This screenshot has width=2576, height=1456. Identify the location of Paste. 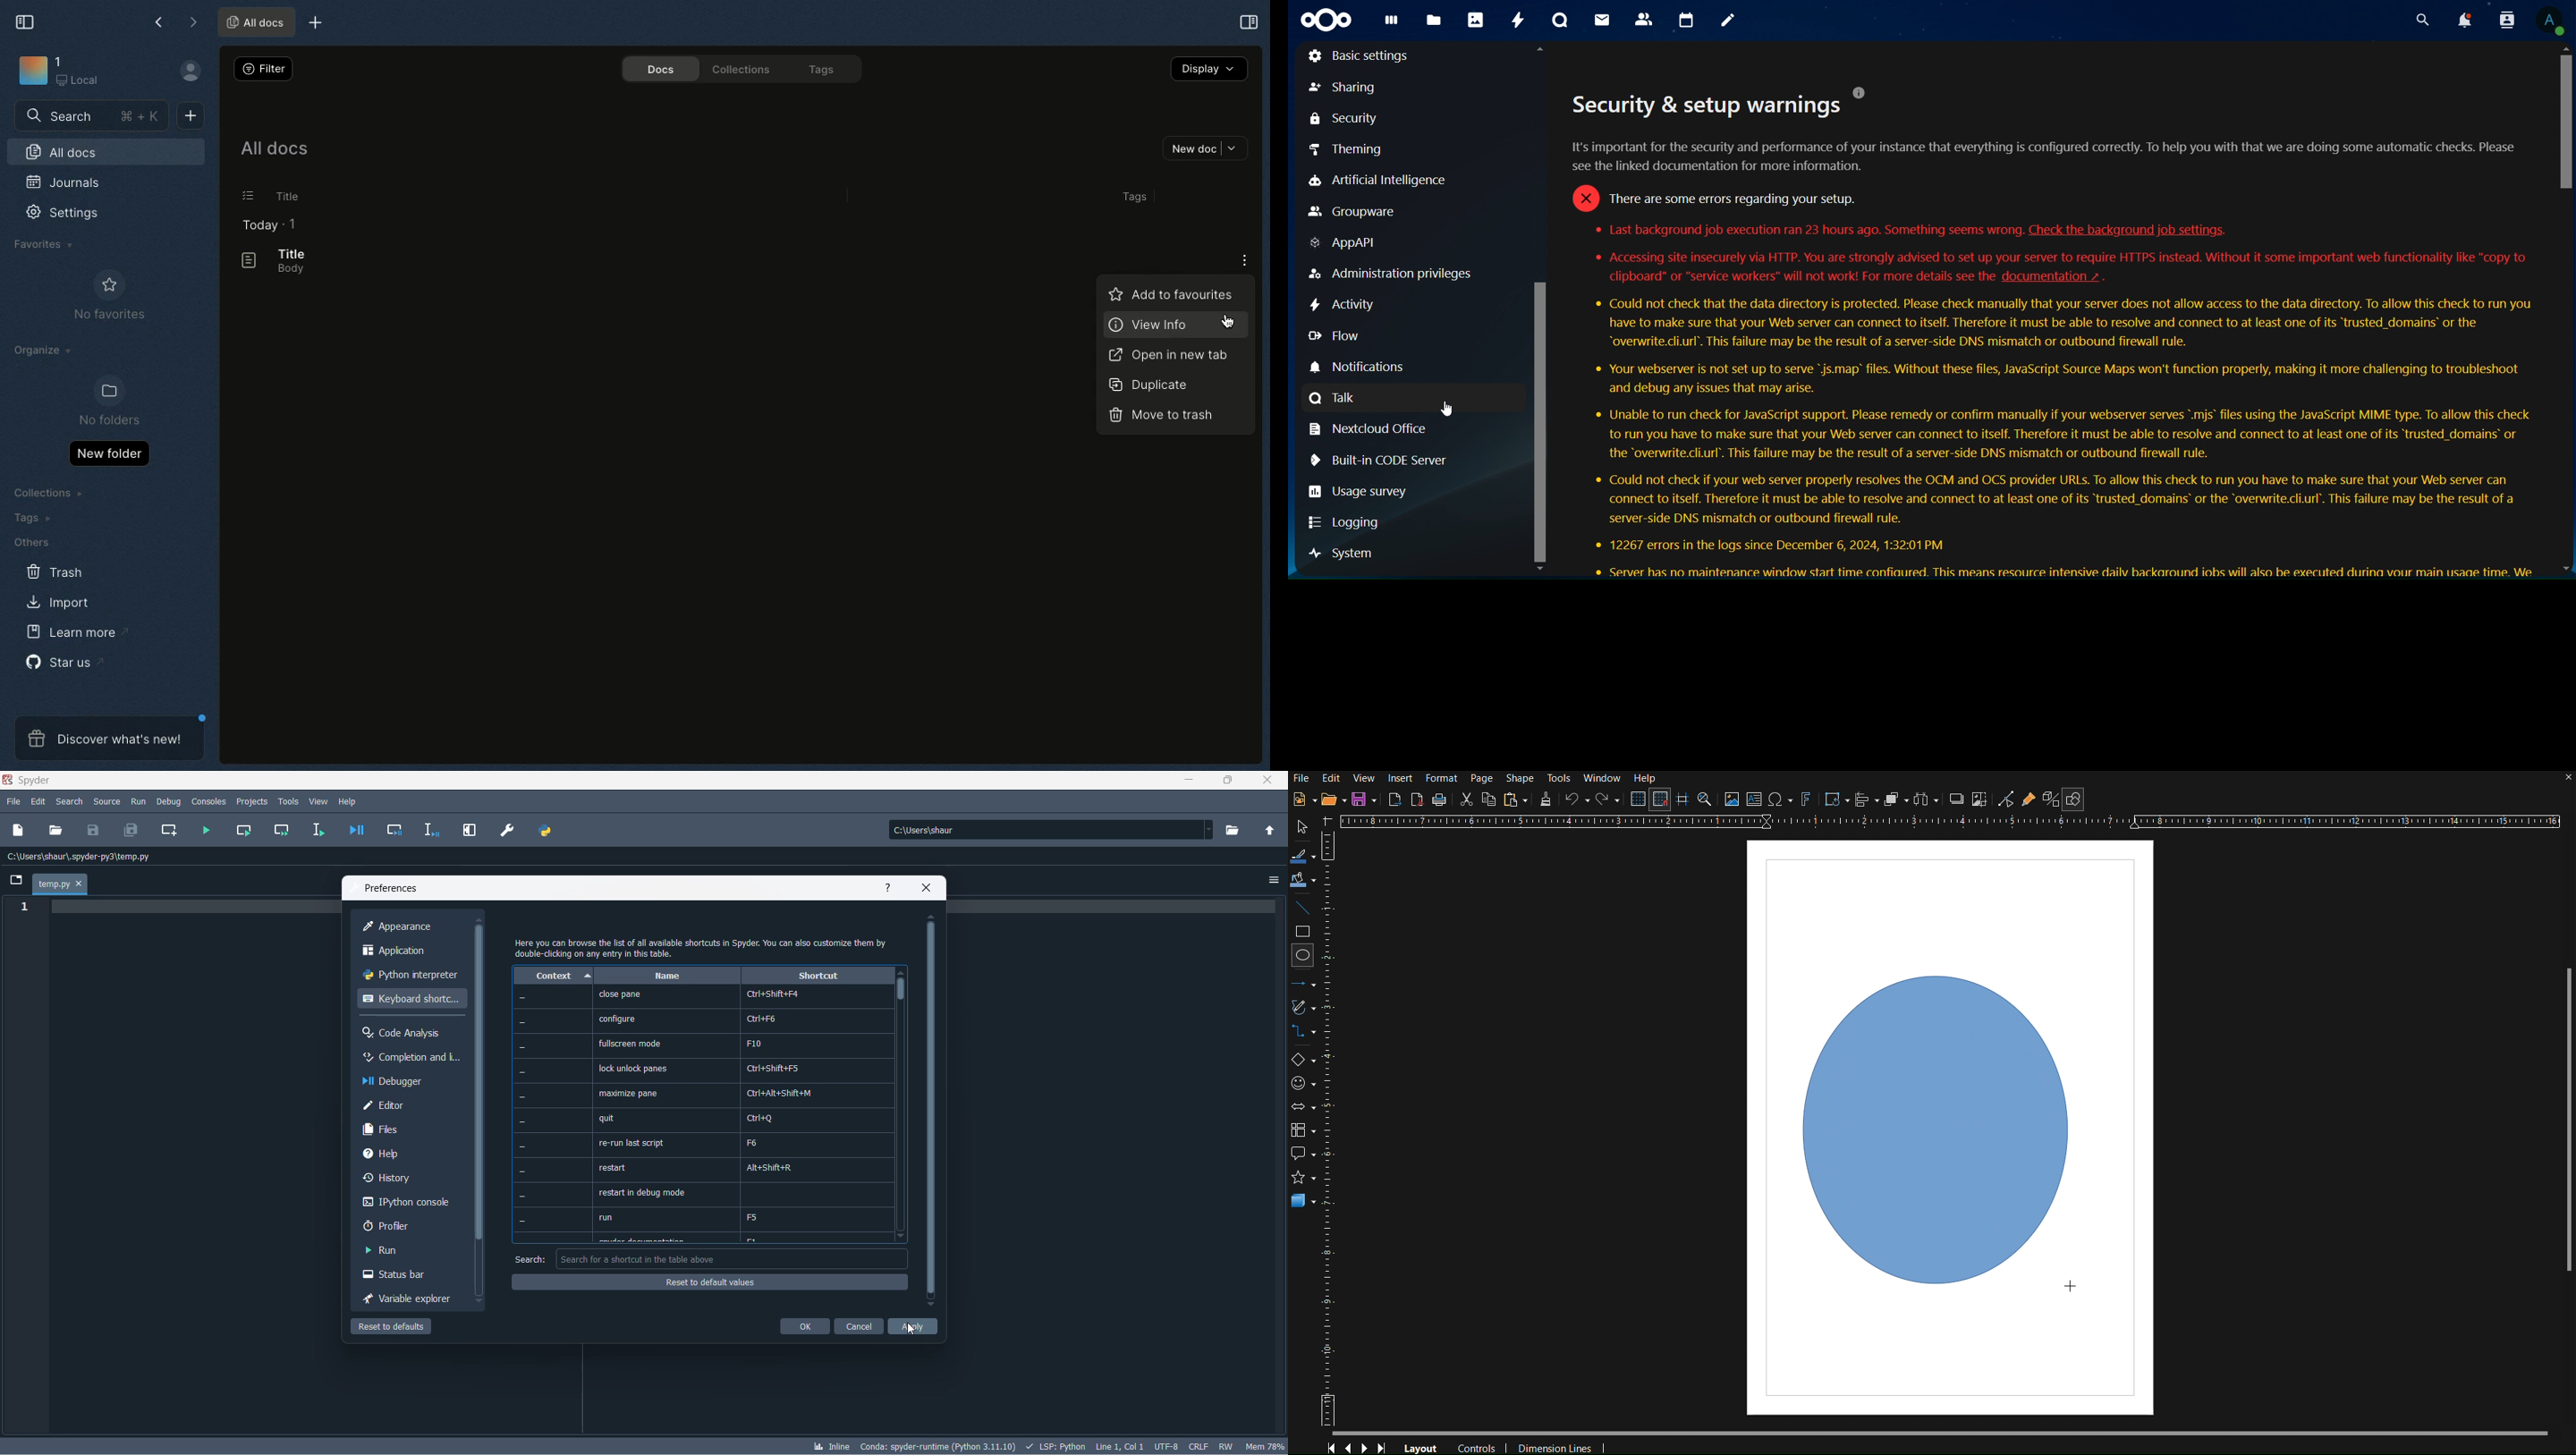
(1515, 800).